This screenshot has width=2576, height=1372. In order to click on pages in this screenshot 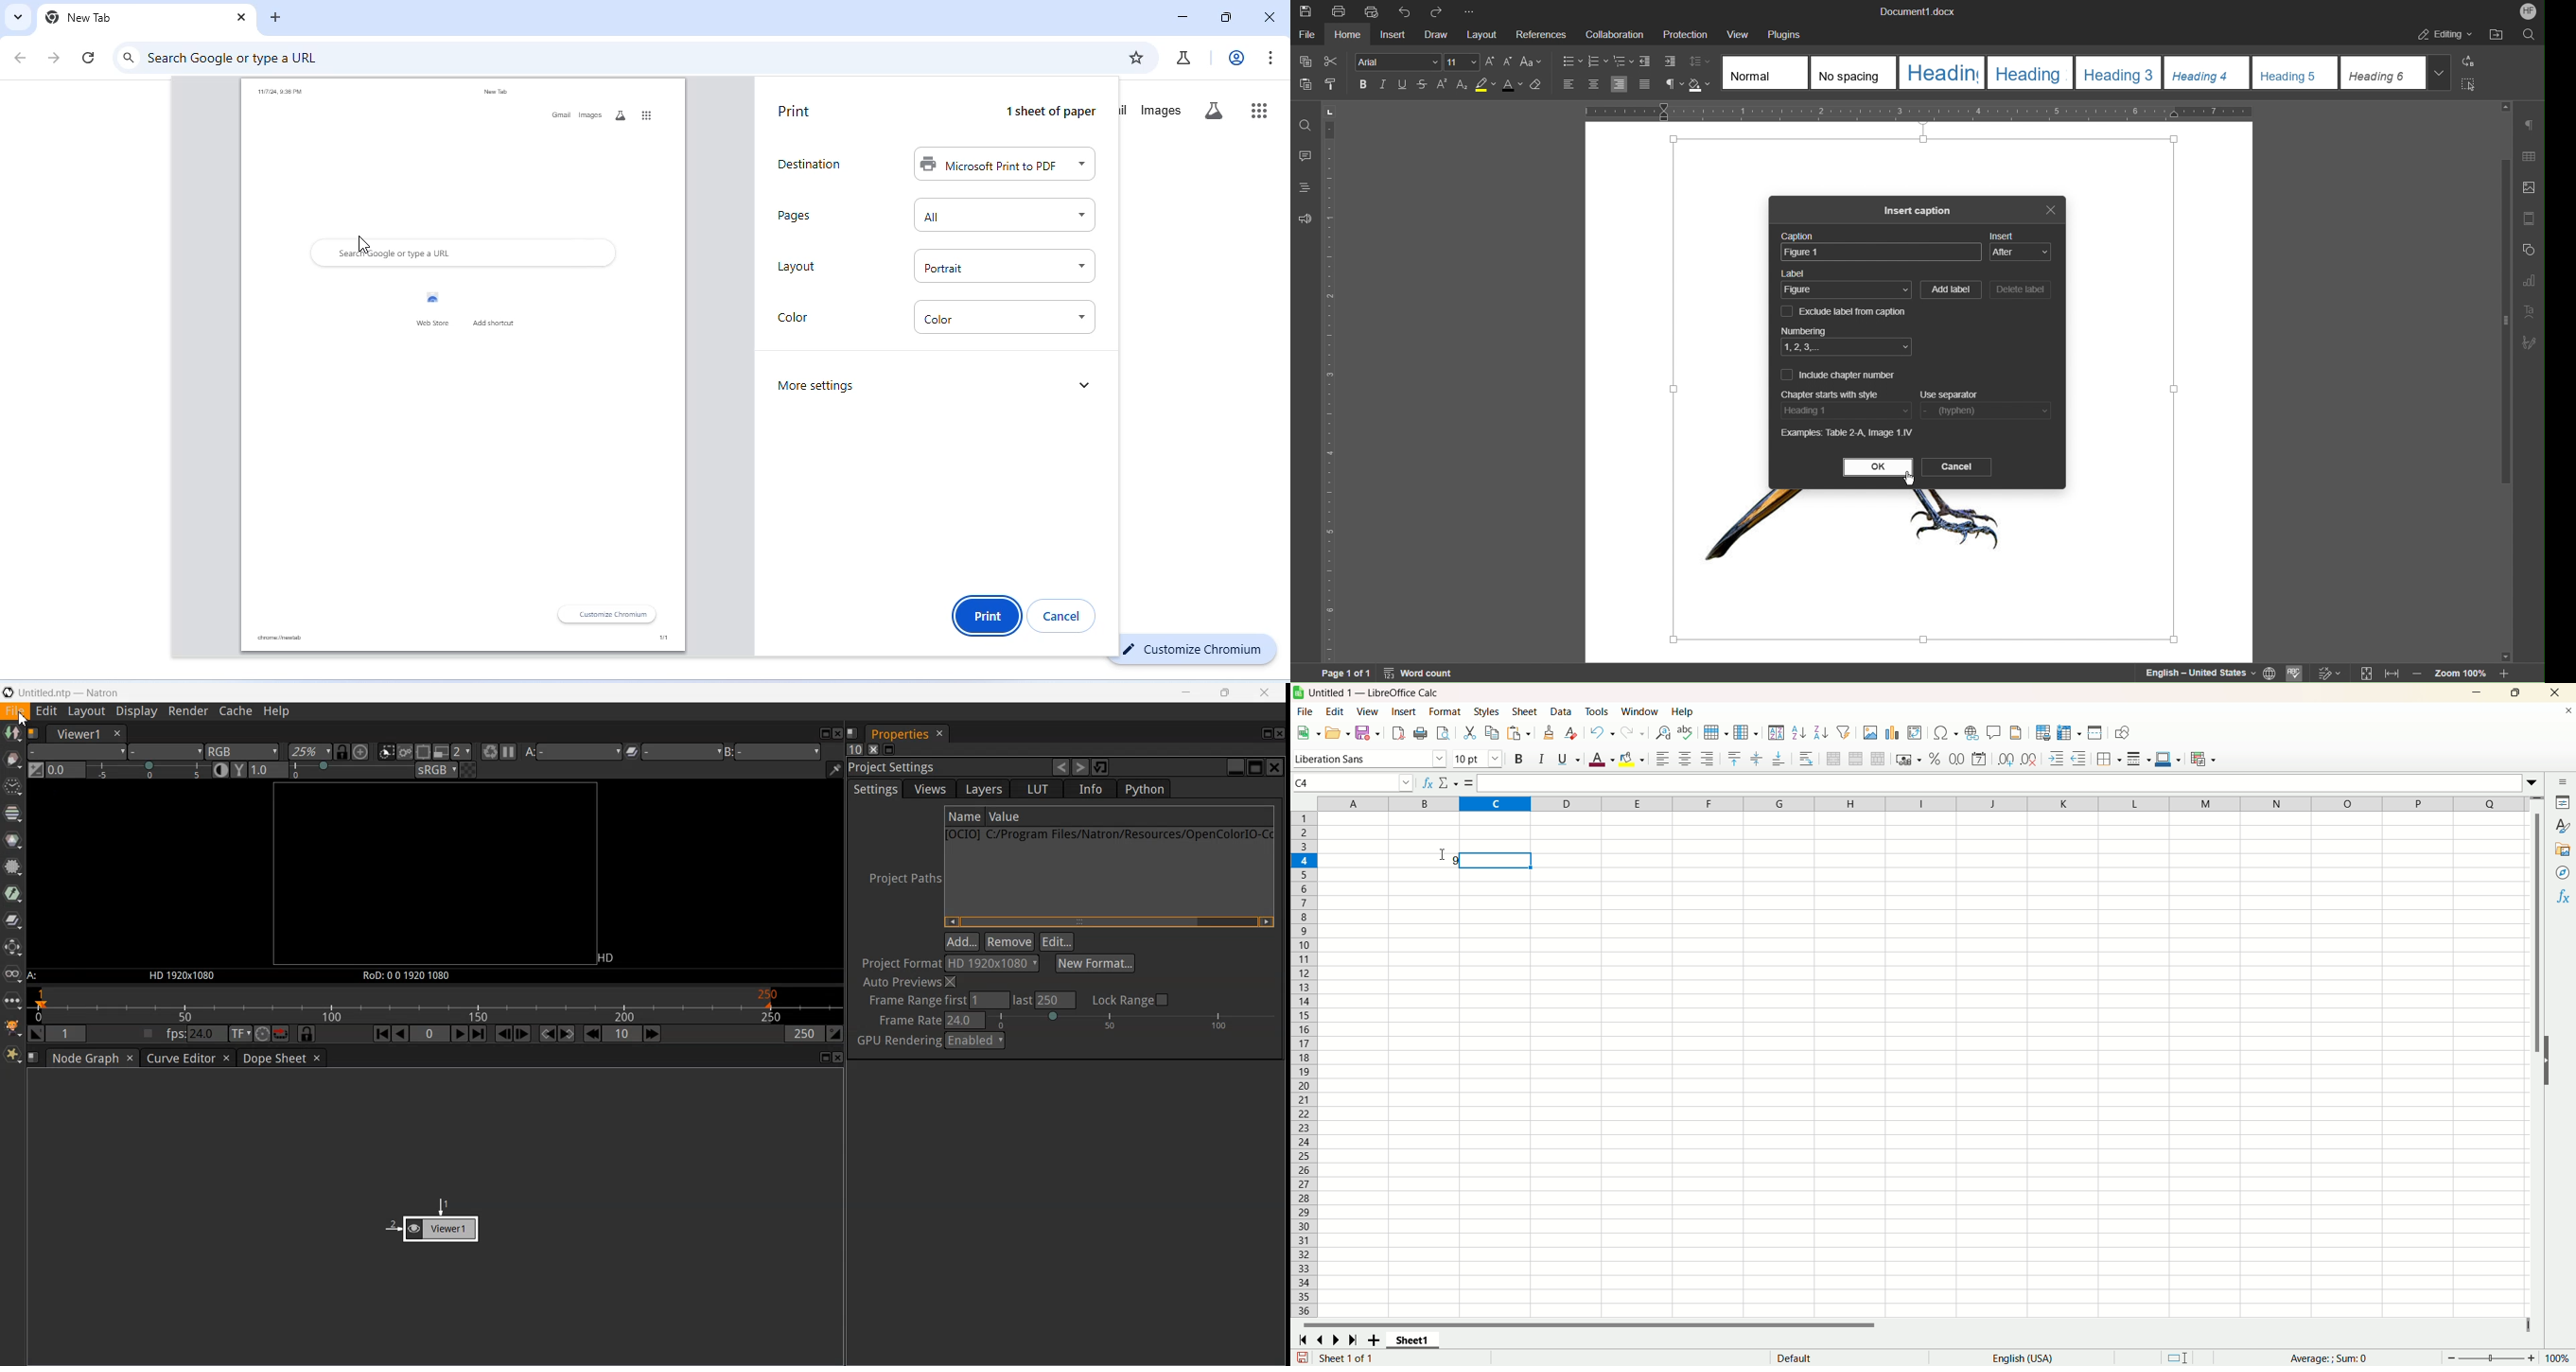, I will do `click(800, 215)`.